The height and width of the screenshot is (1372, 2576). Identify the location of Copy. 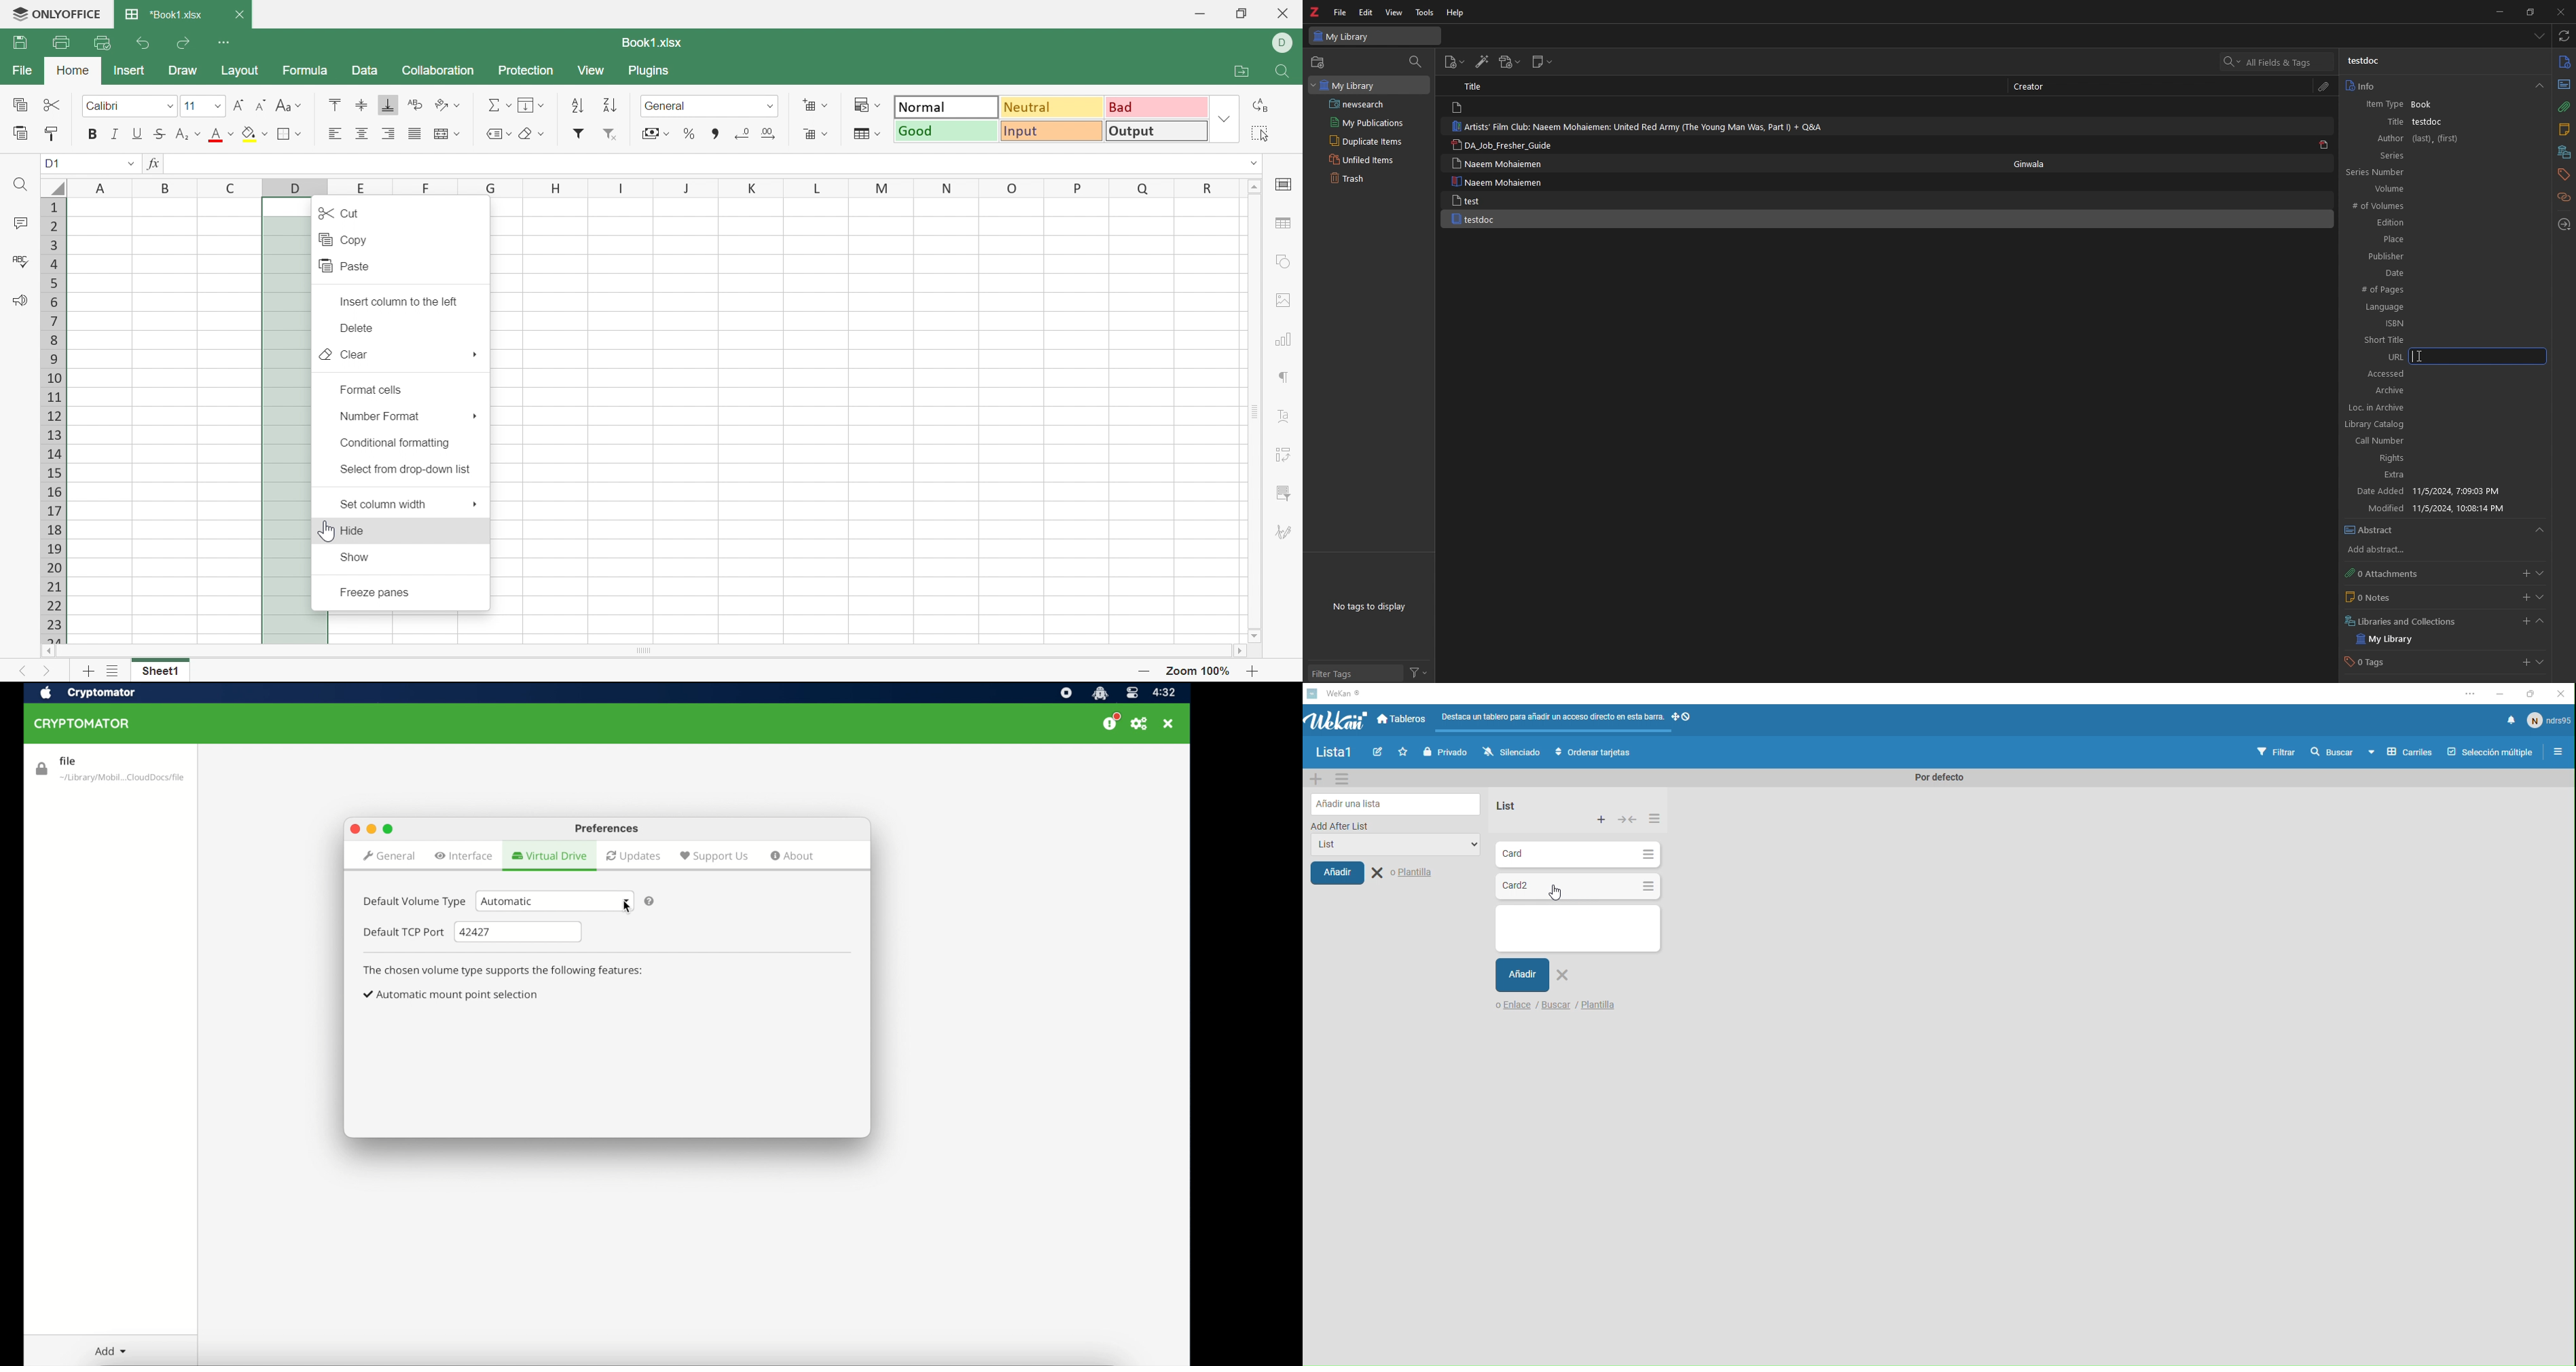
(346, 239).